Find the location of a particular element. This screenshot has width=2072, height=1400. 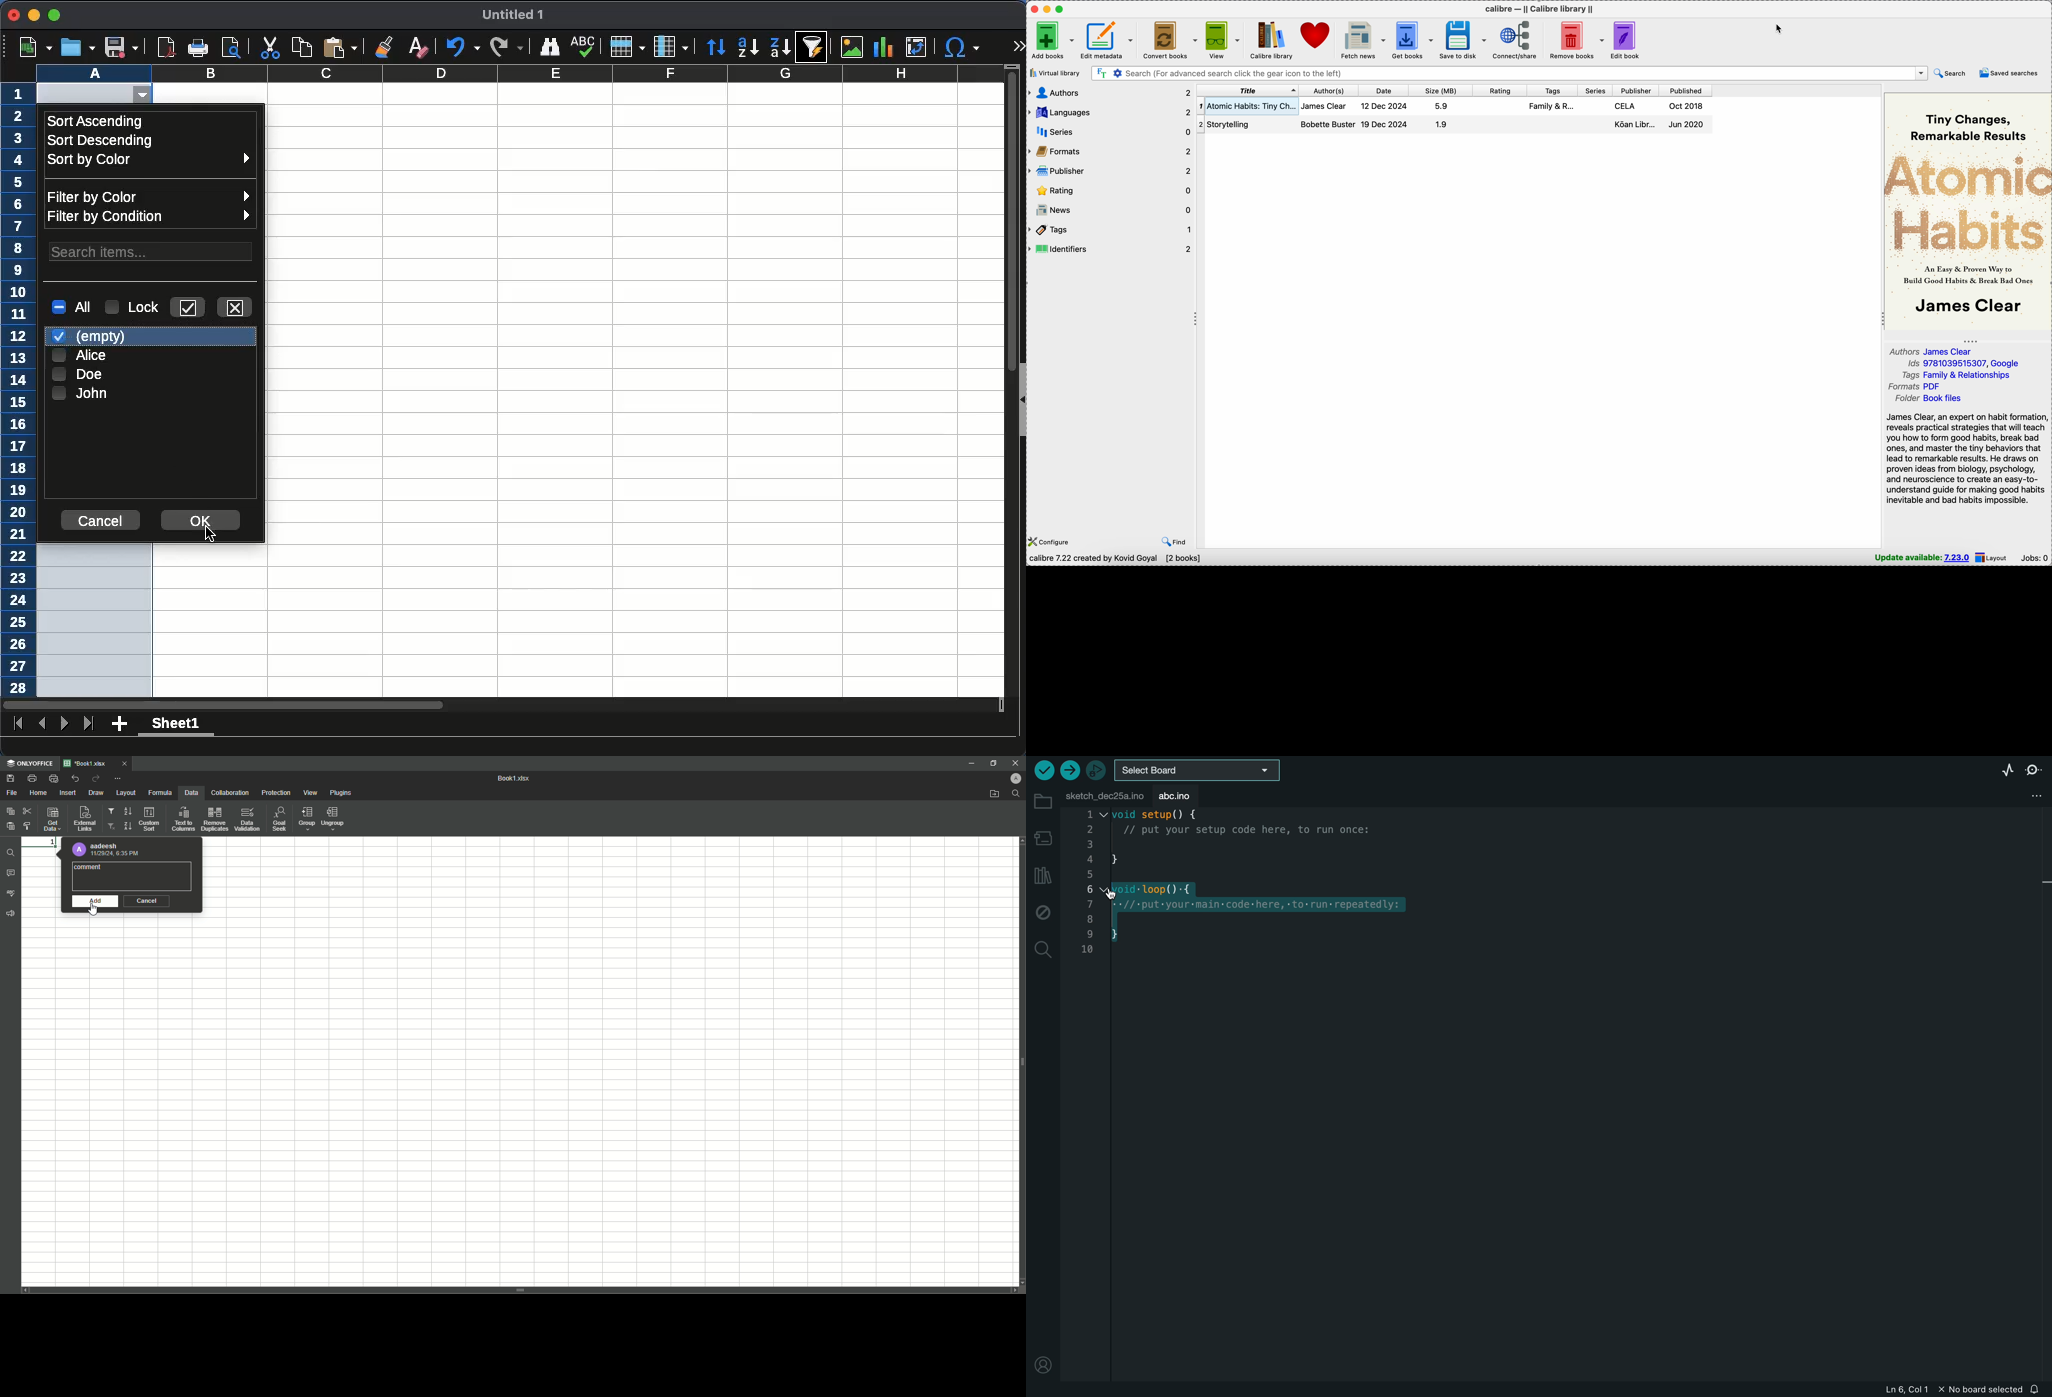

Data Validation is located at coordinates (247, 820).